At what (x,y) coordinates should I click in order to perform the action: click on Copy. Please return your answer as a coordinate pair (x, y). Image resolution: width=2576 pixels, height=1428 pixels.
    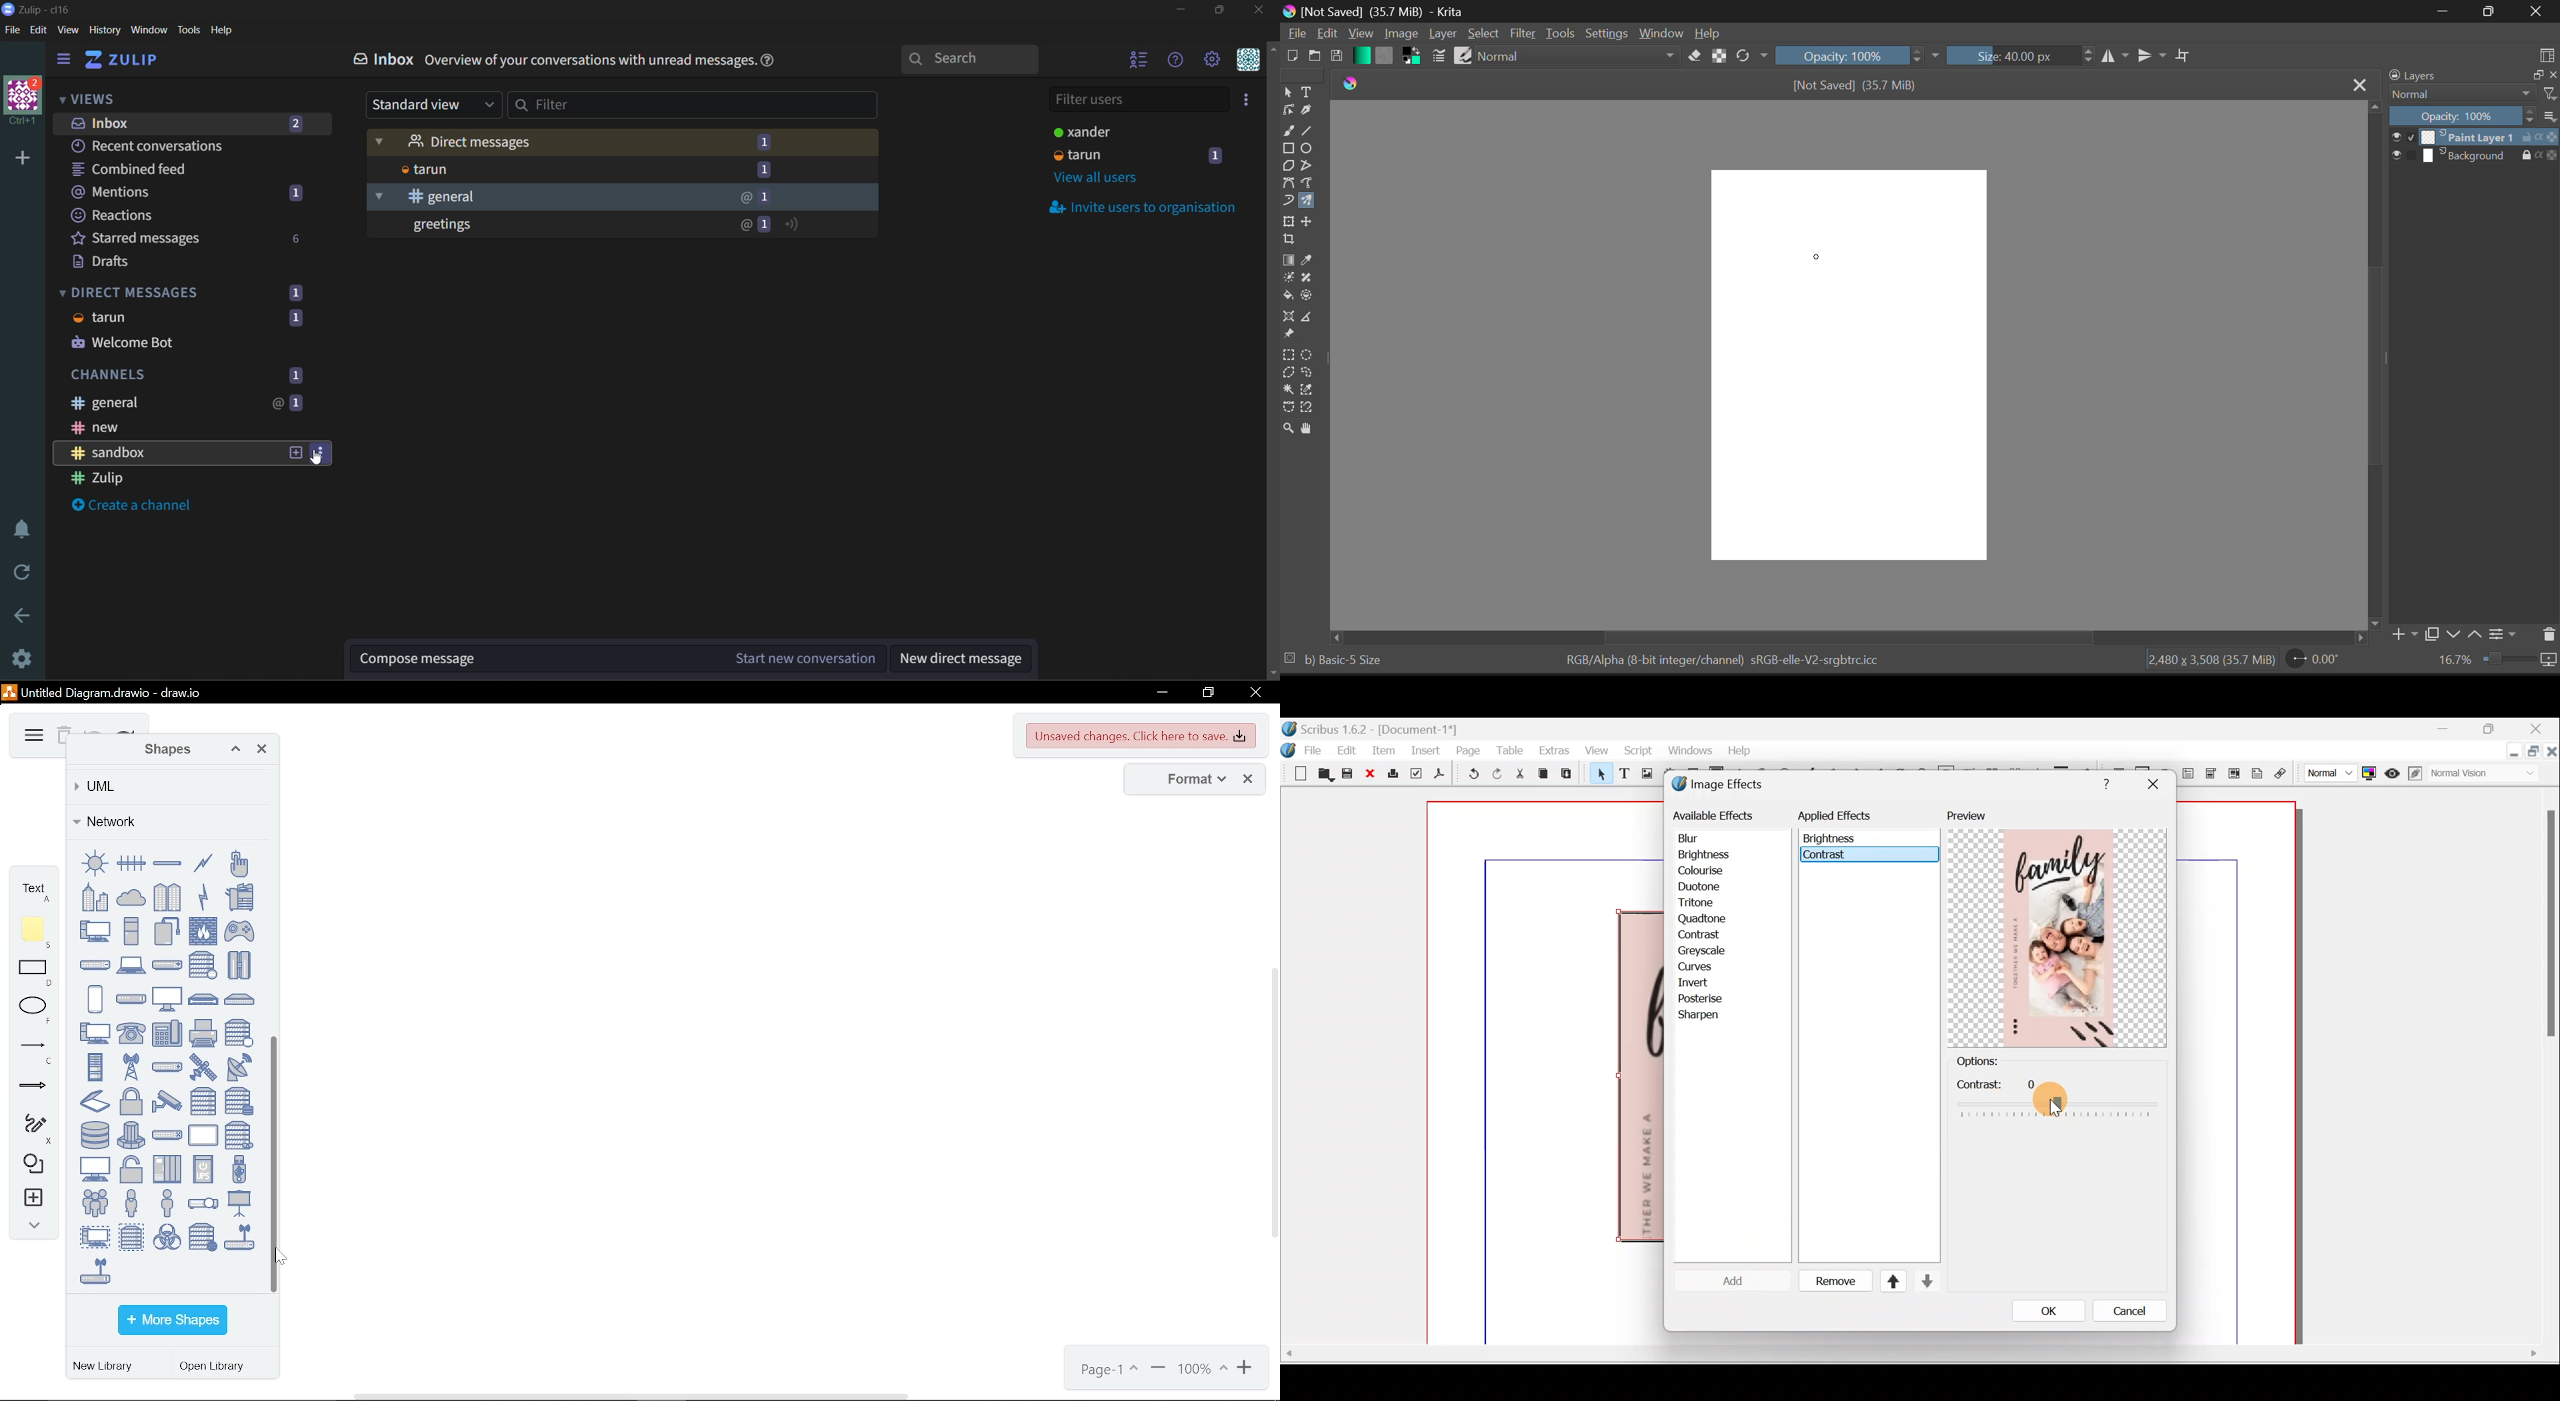
    Looking at the image, I should click on (1543, 774).